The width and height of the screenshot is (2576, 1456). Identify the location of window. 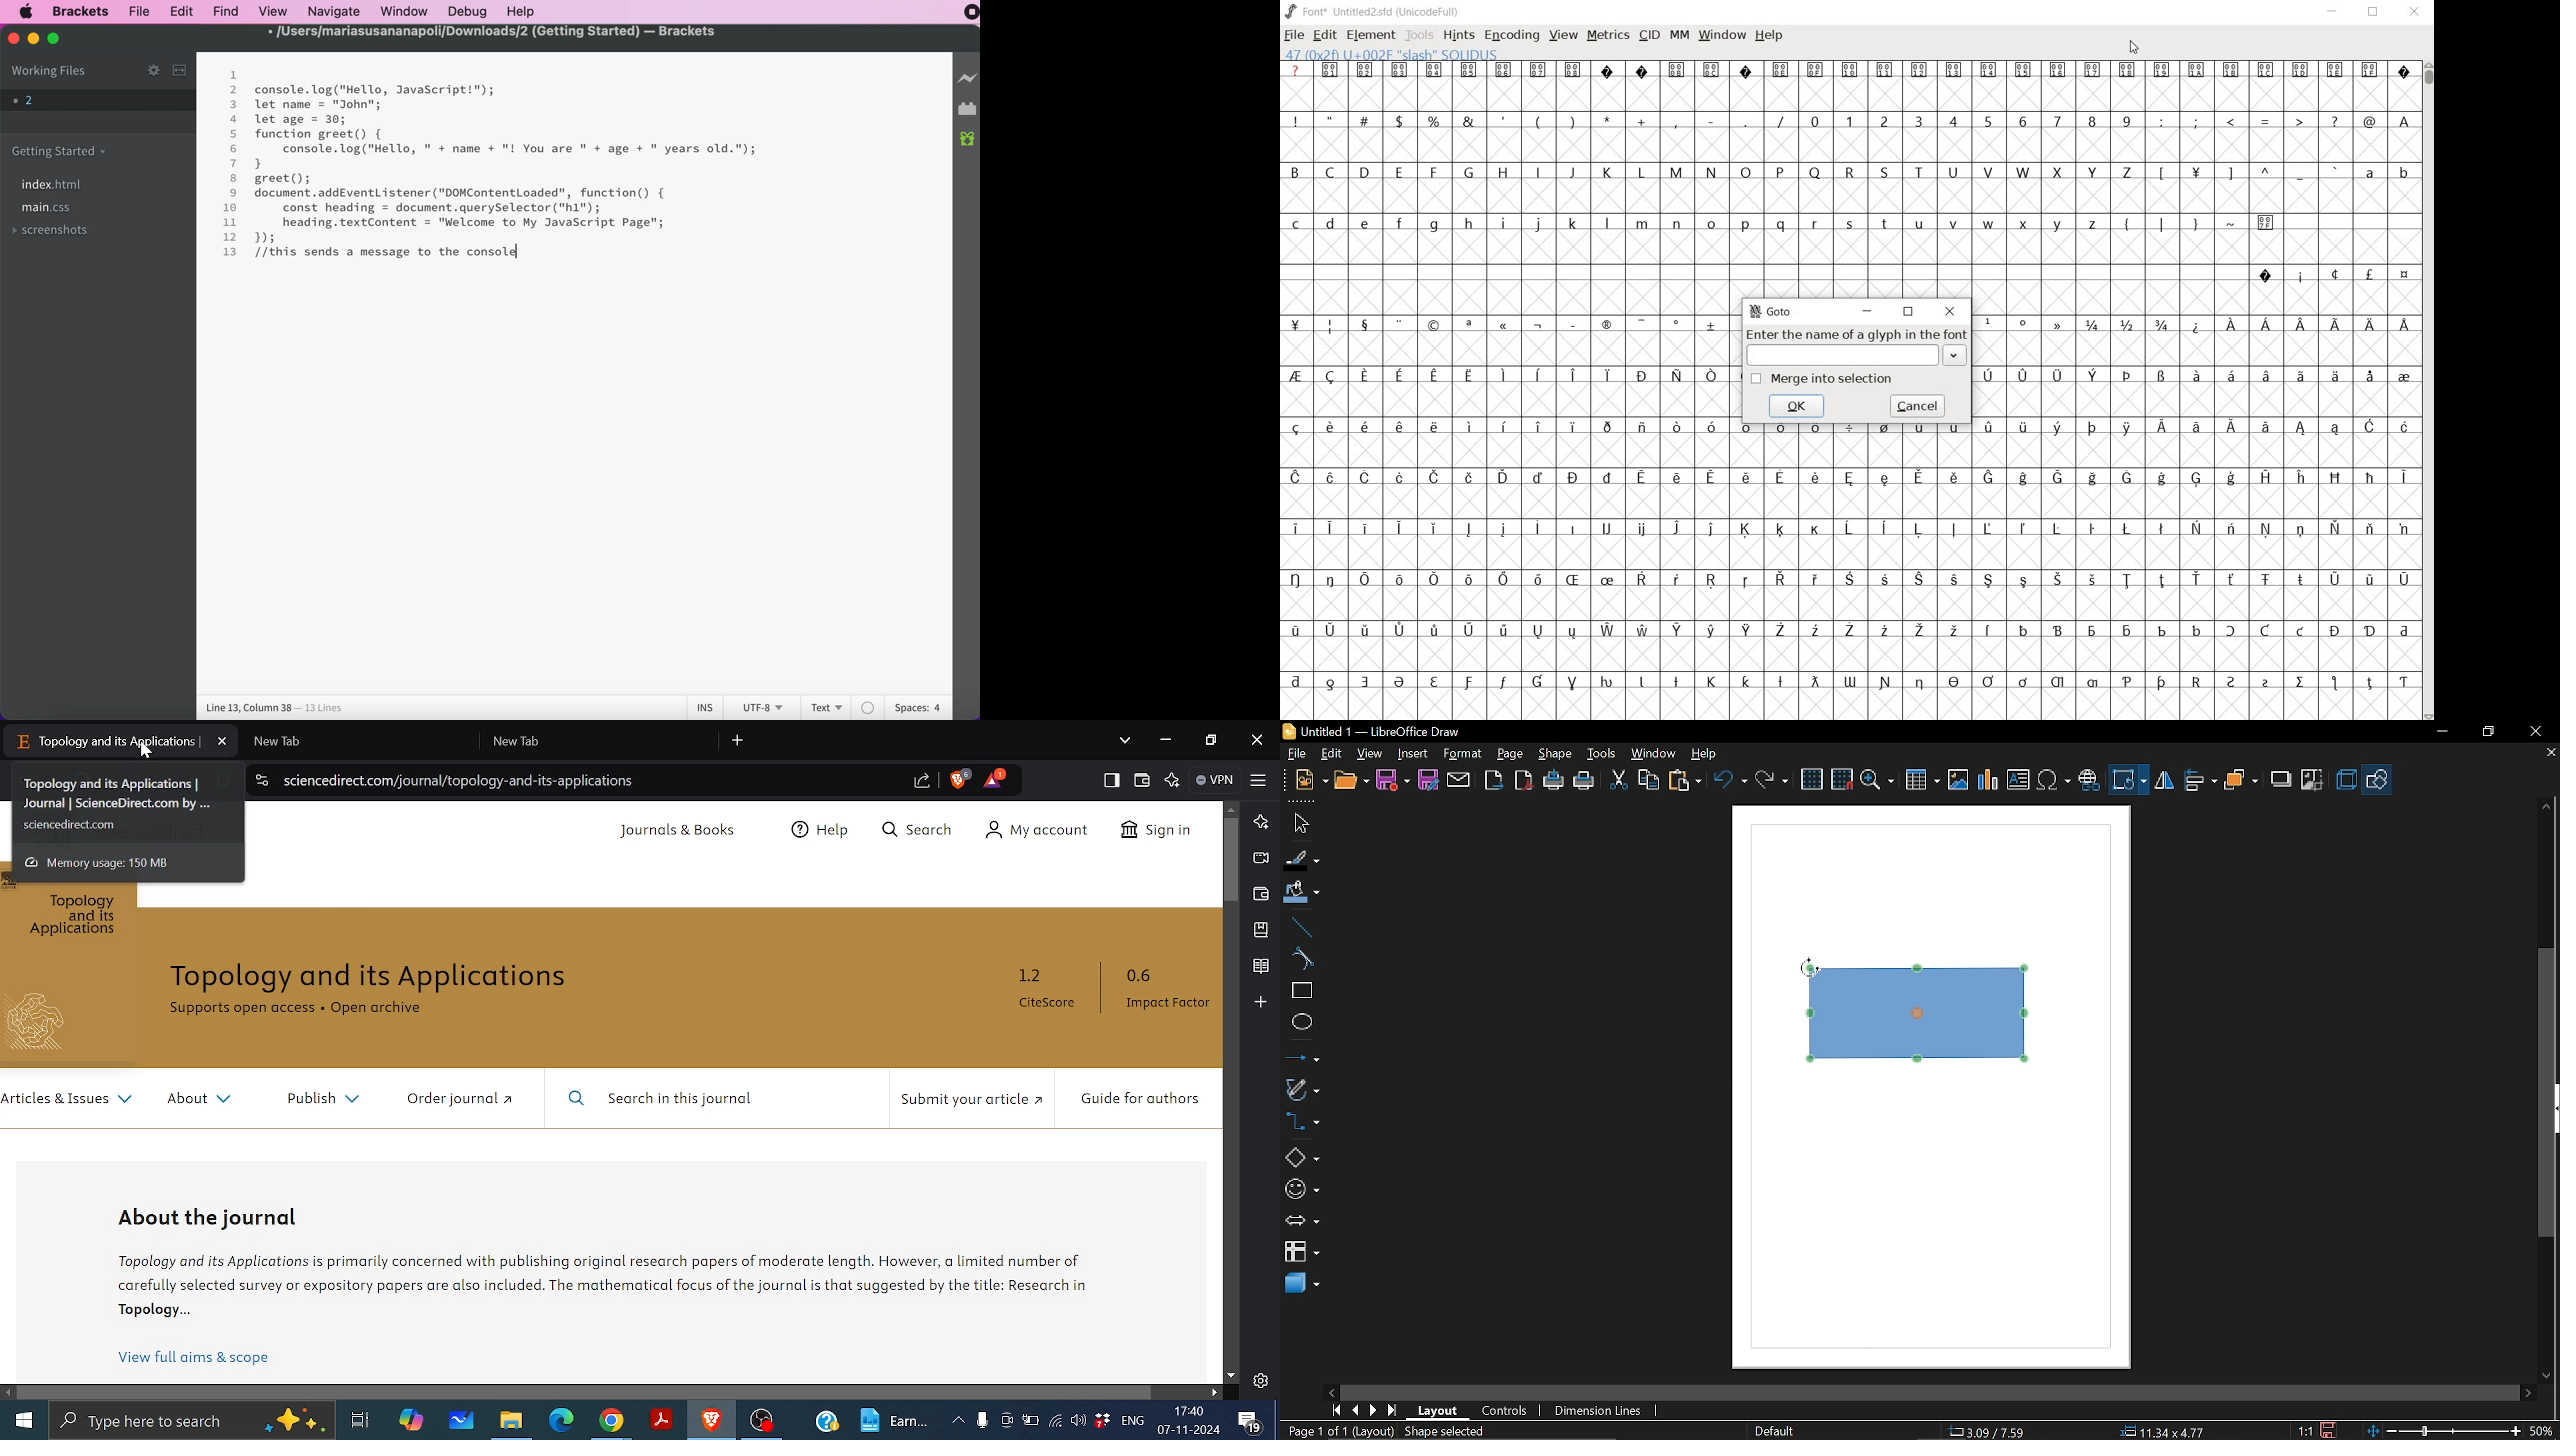
(403, 12).